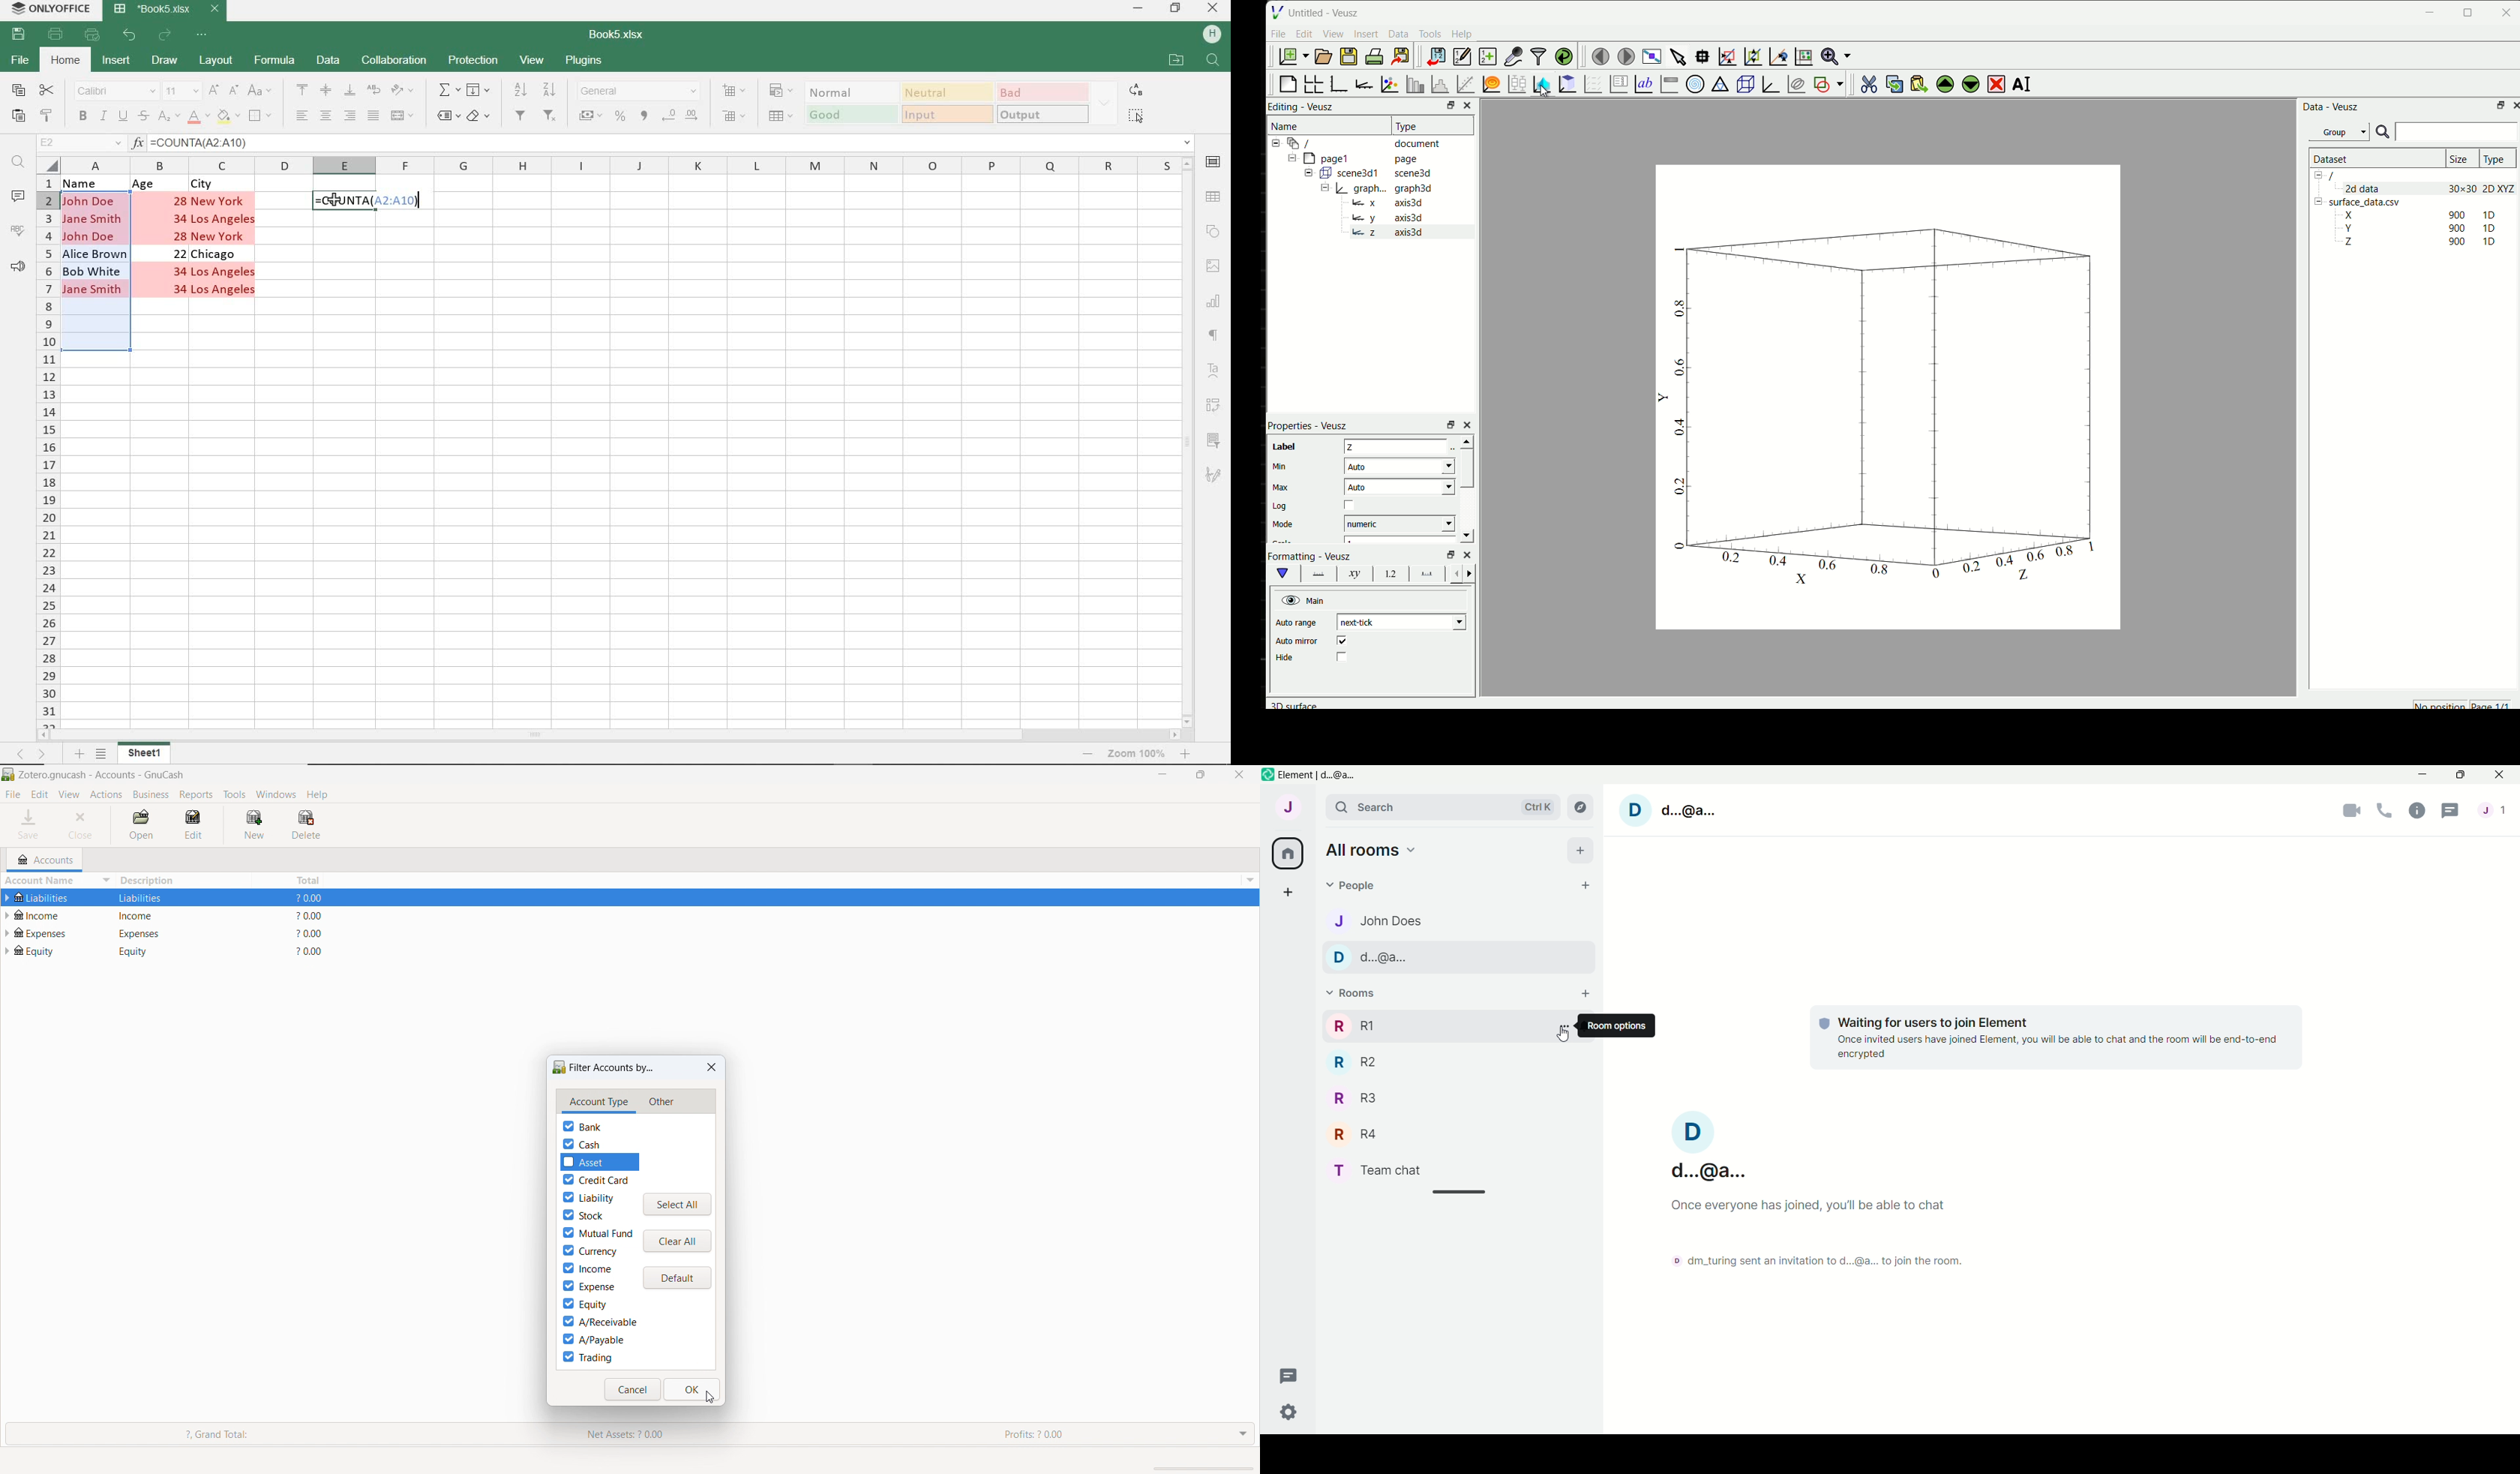 The image size is (2520, 1484). I want to click on $0.00, so click(311, 899).